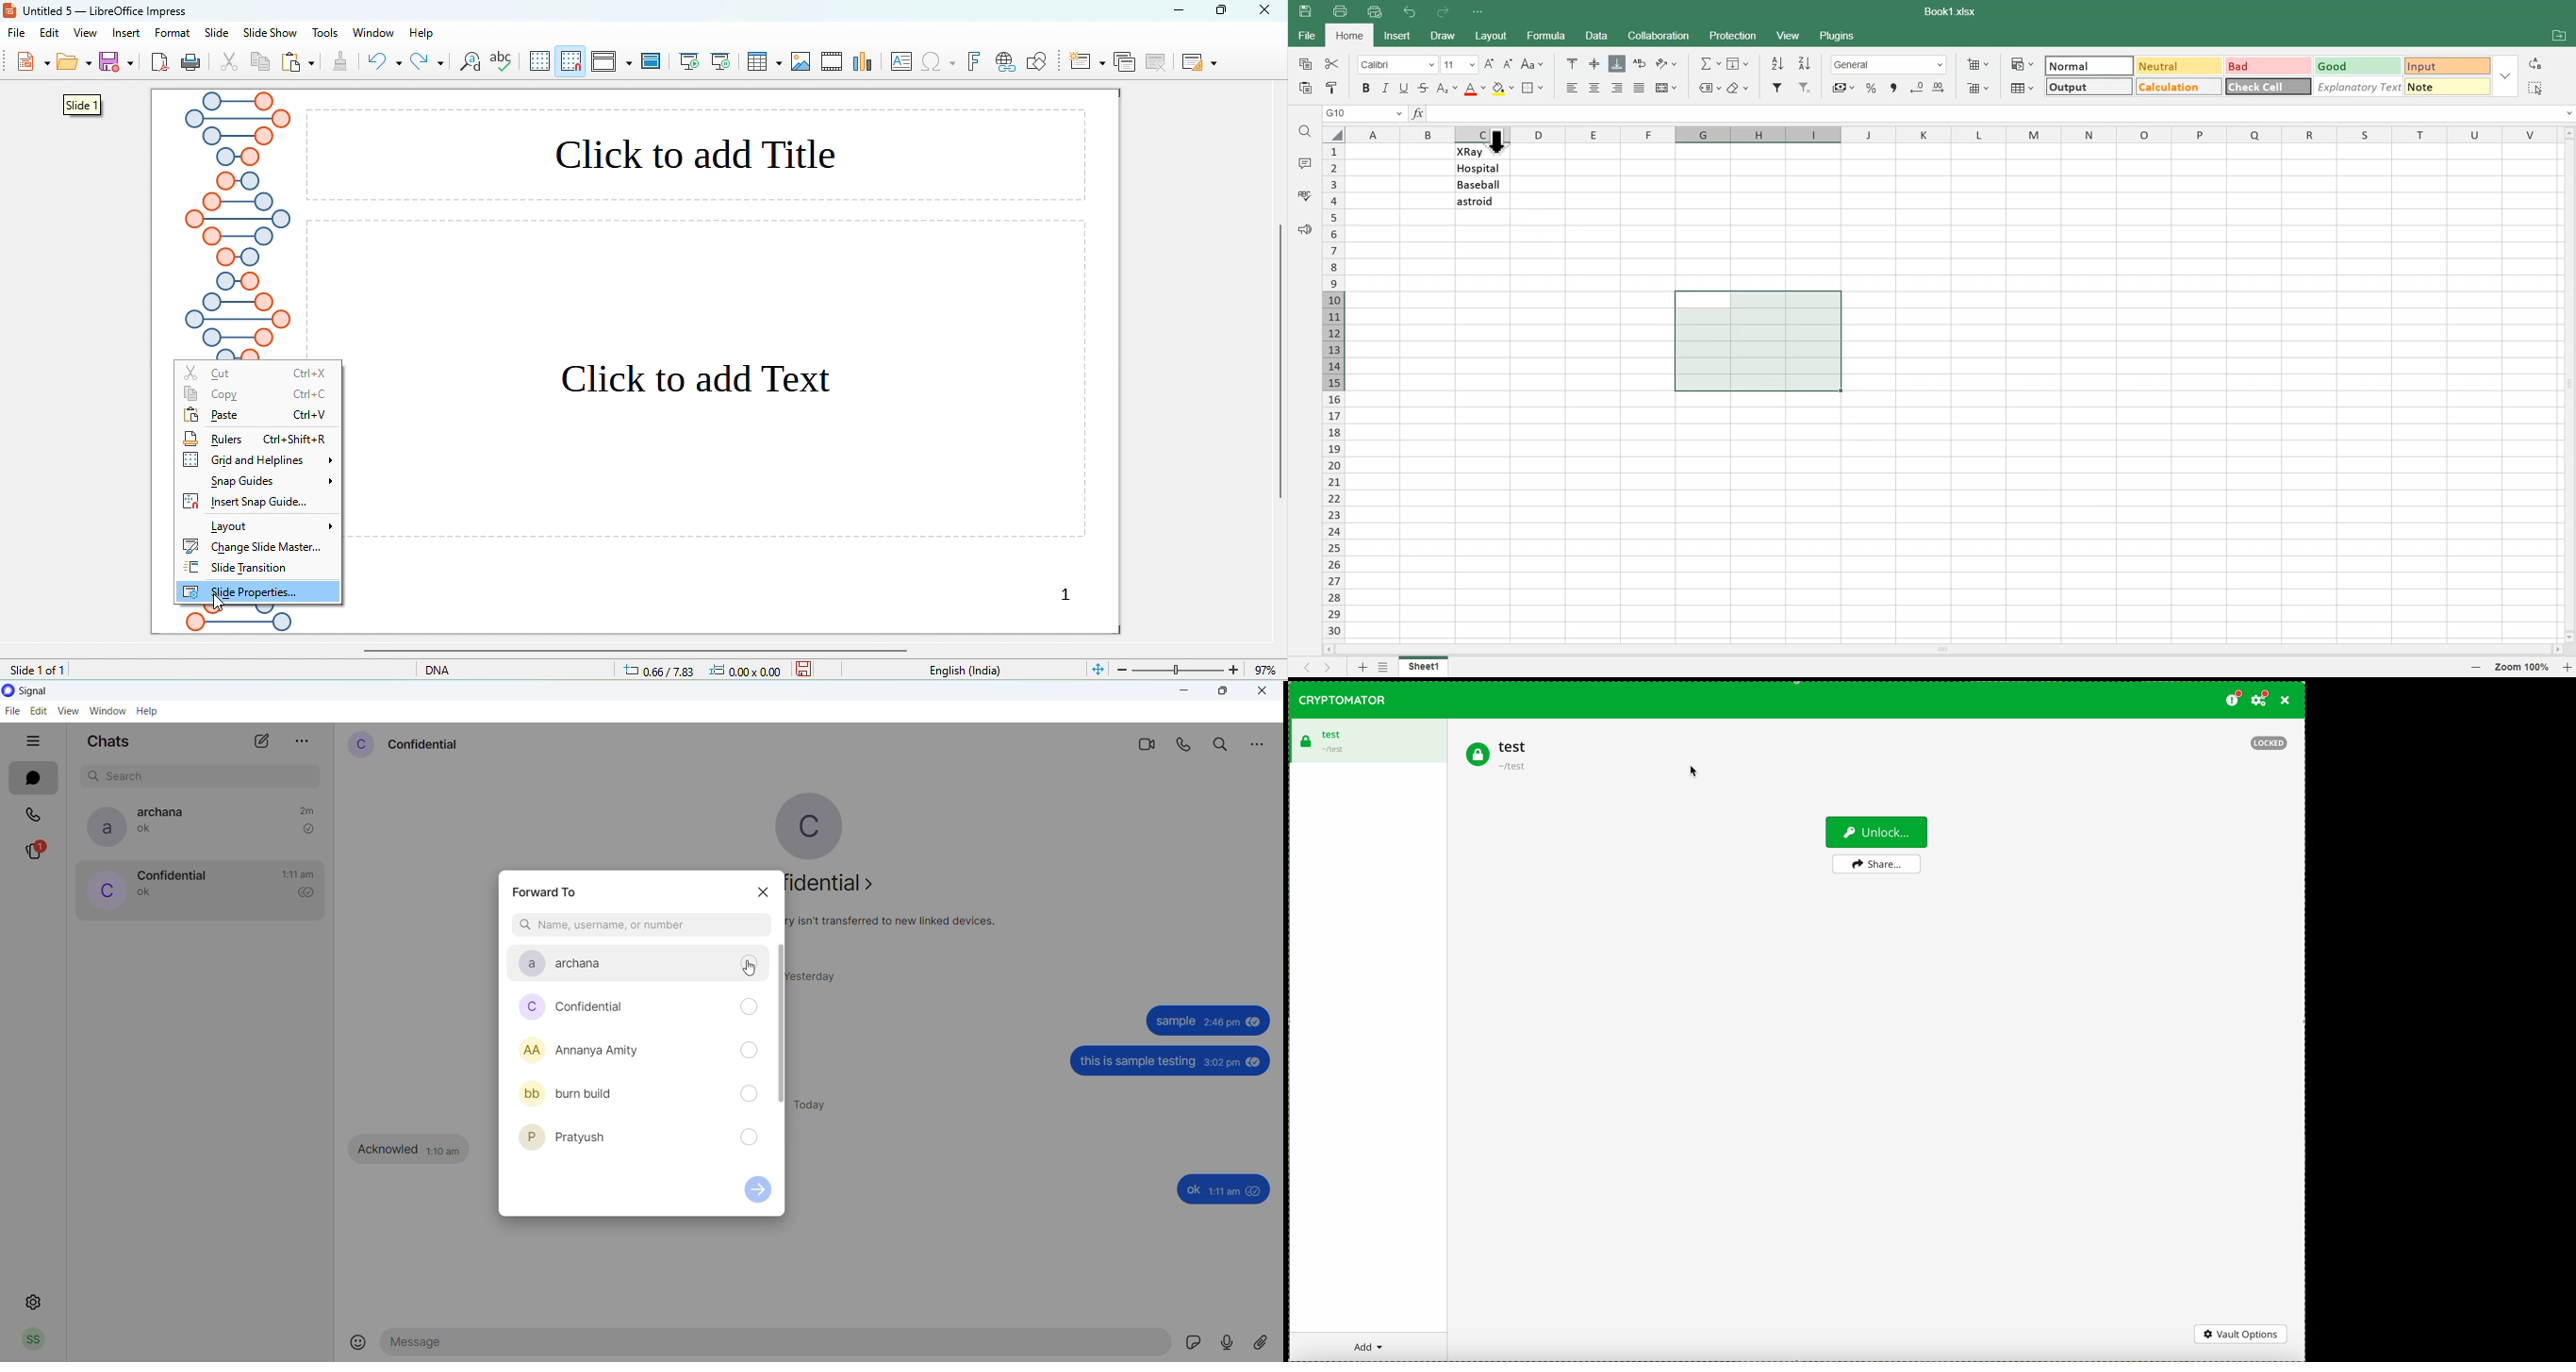 This screenshot has height=1372, width=2576. What do you see at coordinates (1223, 693) in the screenshot?
I see `maximize` at bounding box center [1223, 693].